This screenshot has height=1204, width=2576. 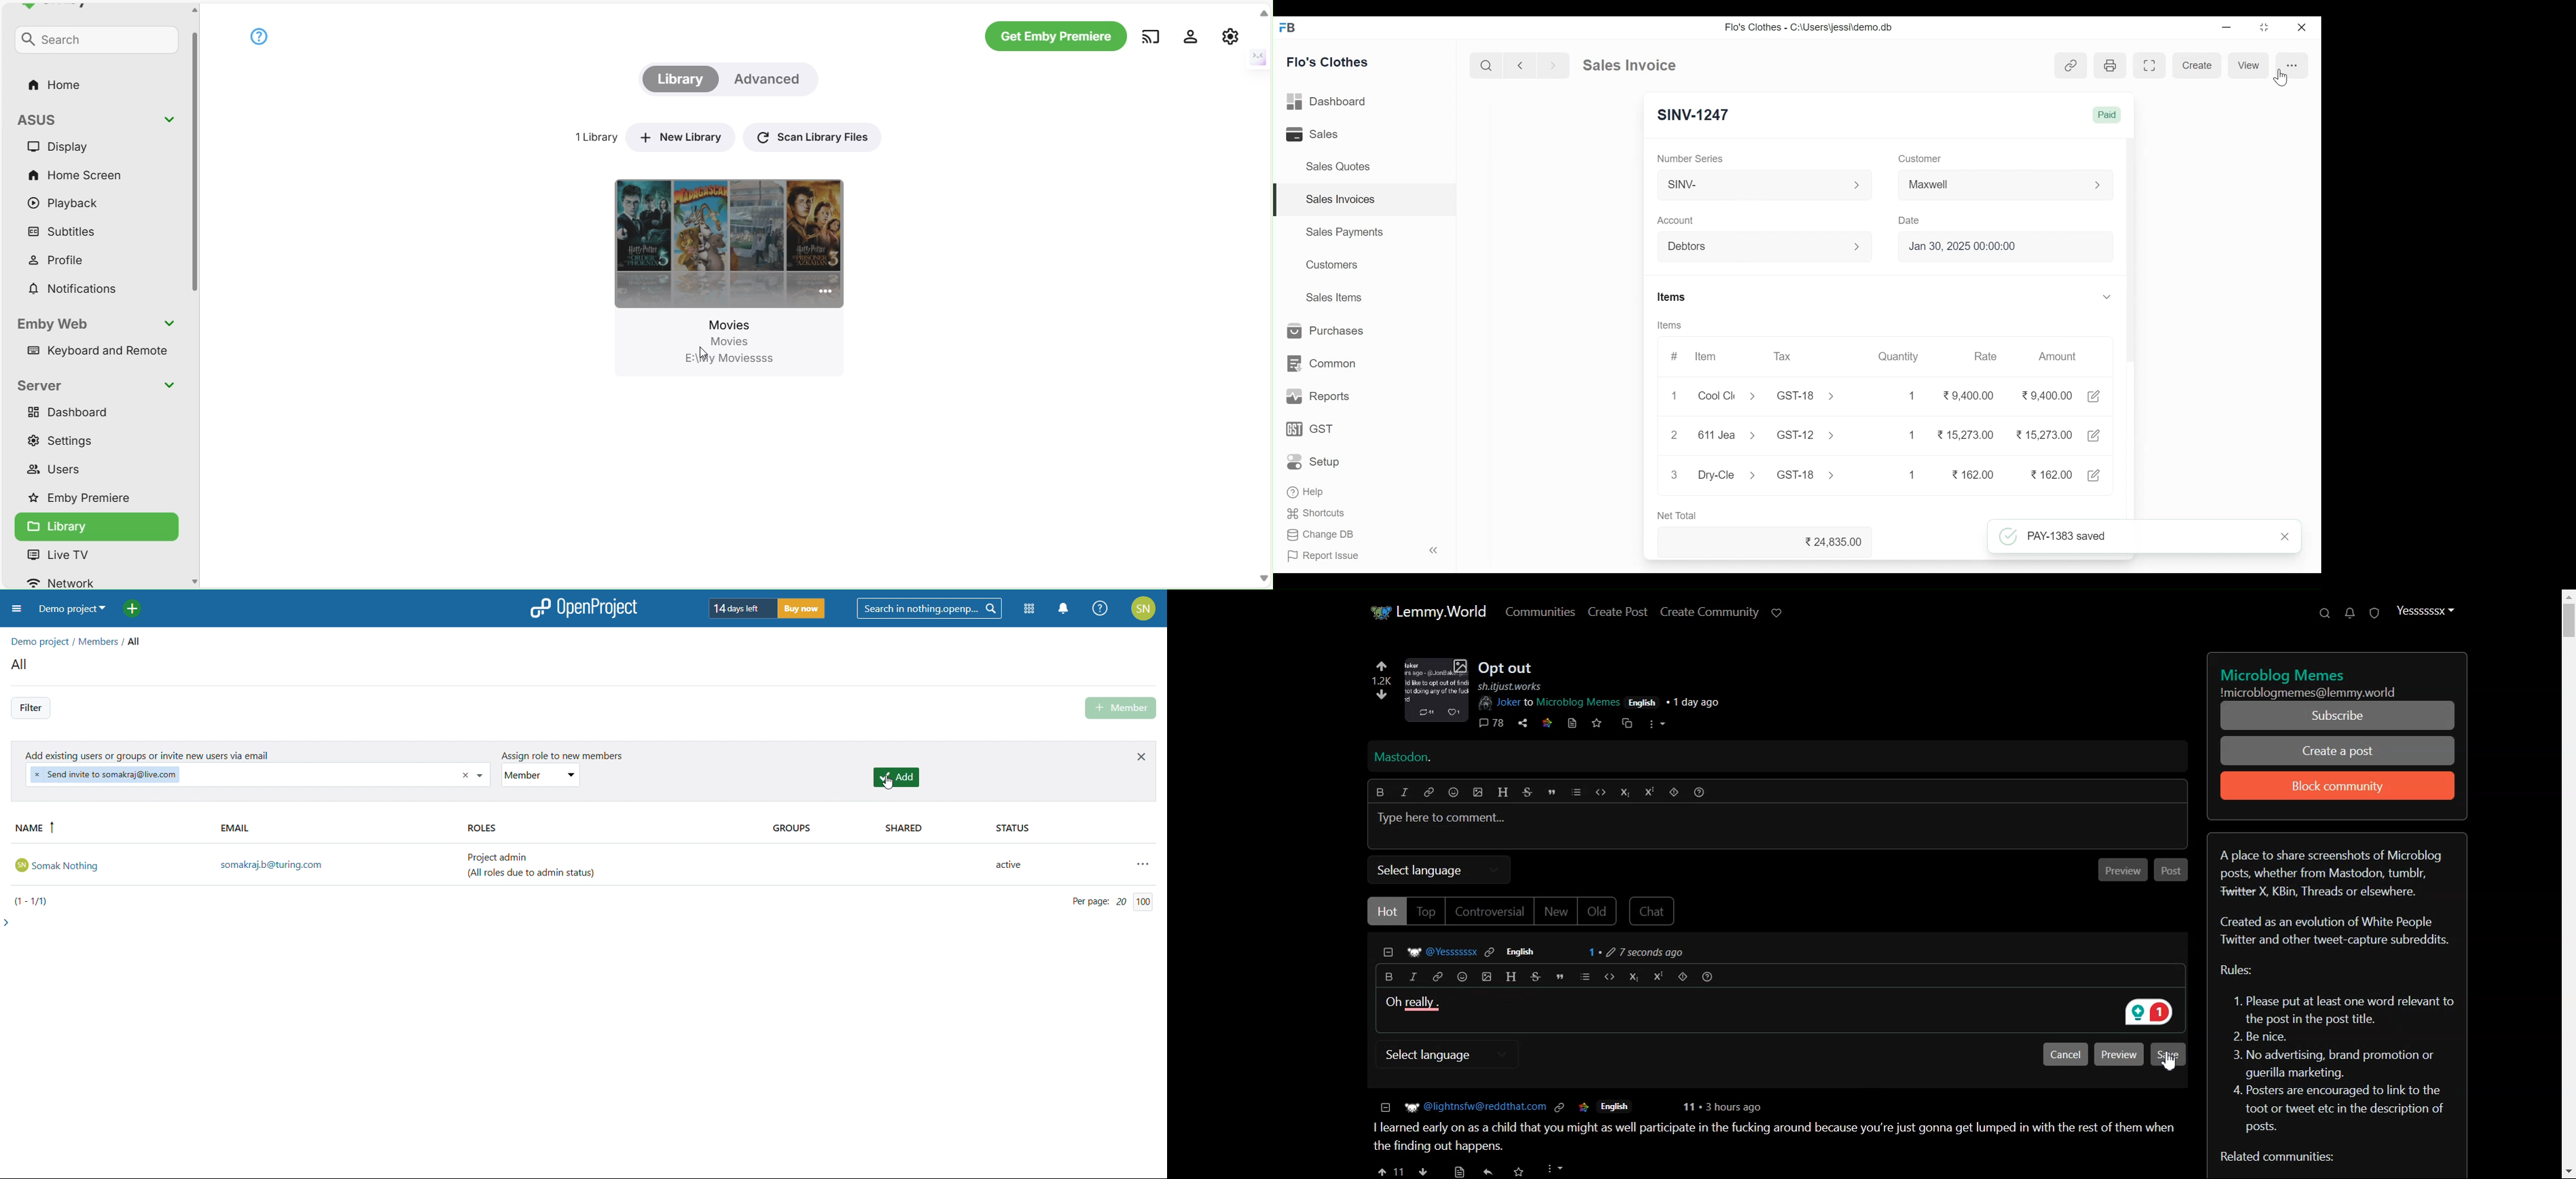 What do you see at coordinates (1910, 435) in the screenshot?
I see `1` at bounding box center [1910, 435].